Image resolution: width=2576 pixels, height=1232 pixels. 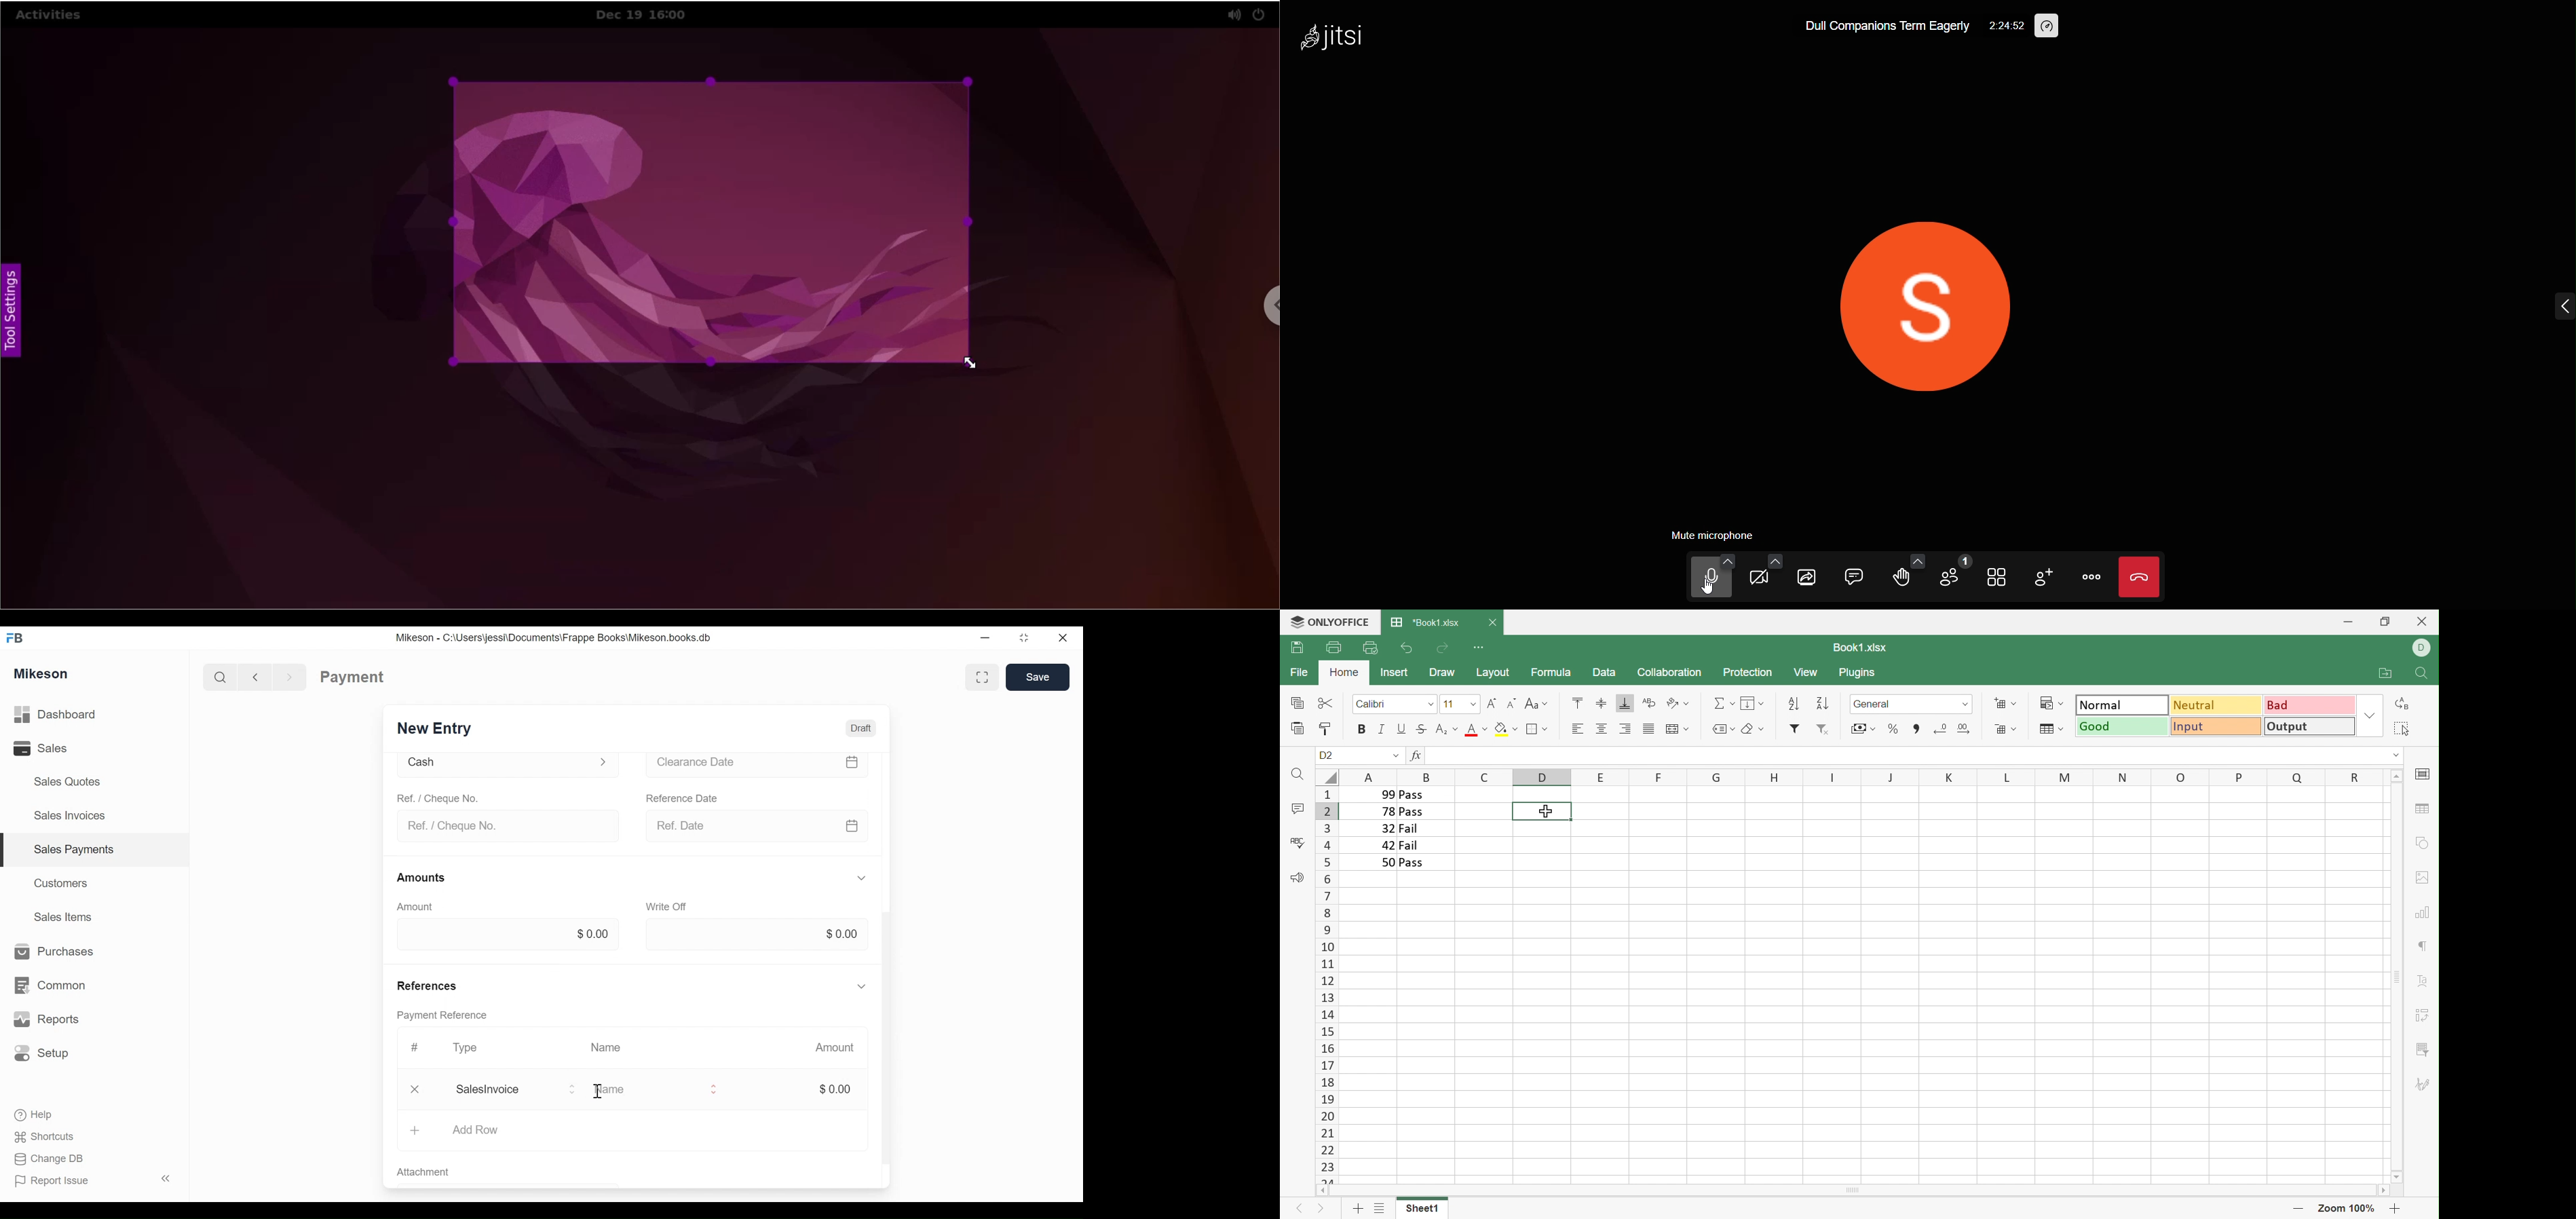 What do you see at coordinates (57, 1181) in the screenshot?
I see `Report Issue` at bounding box center [57, 1181].